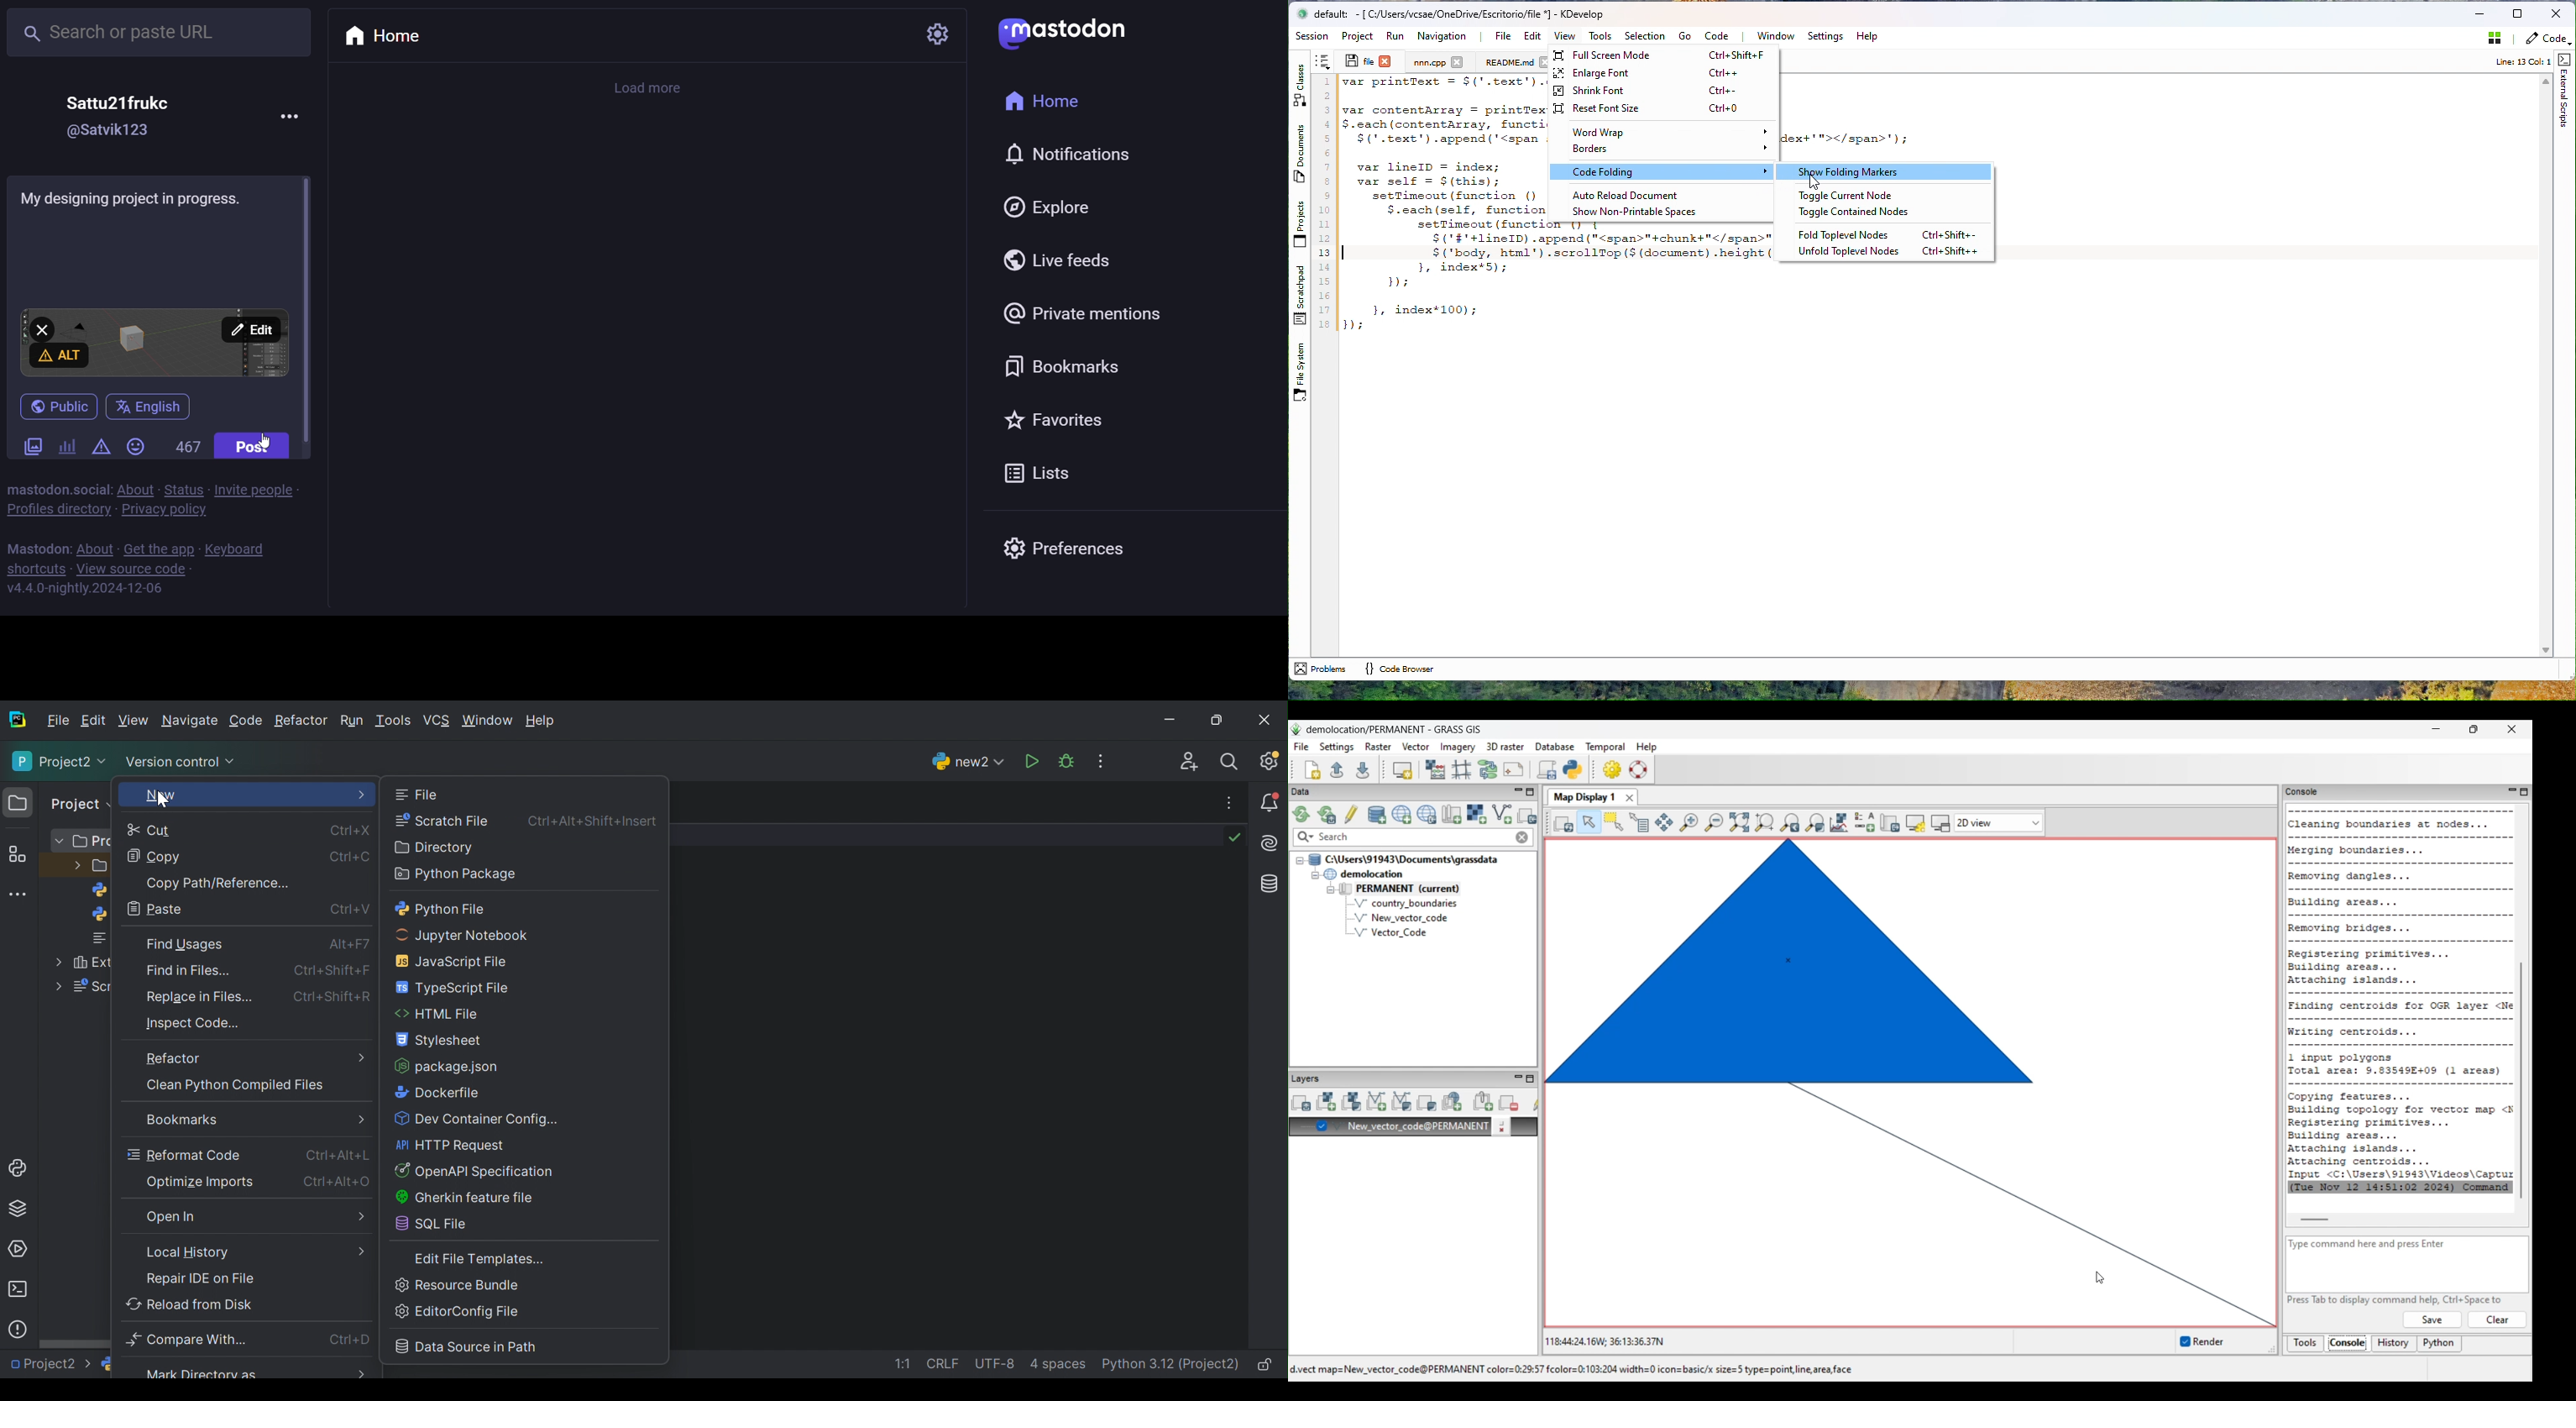 This screenshot has width=2576, height=1428. Describe the element at coordinates (17, 1290) in the screenshot. I see `Terminal` at that location.